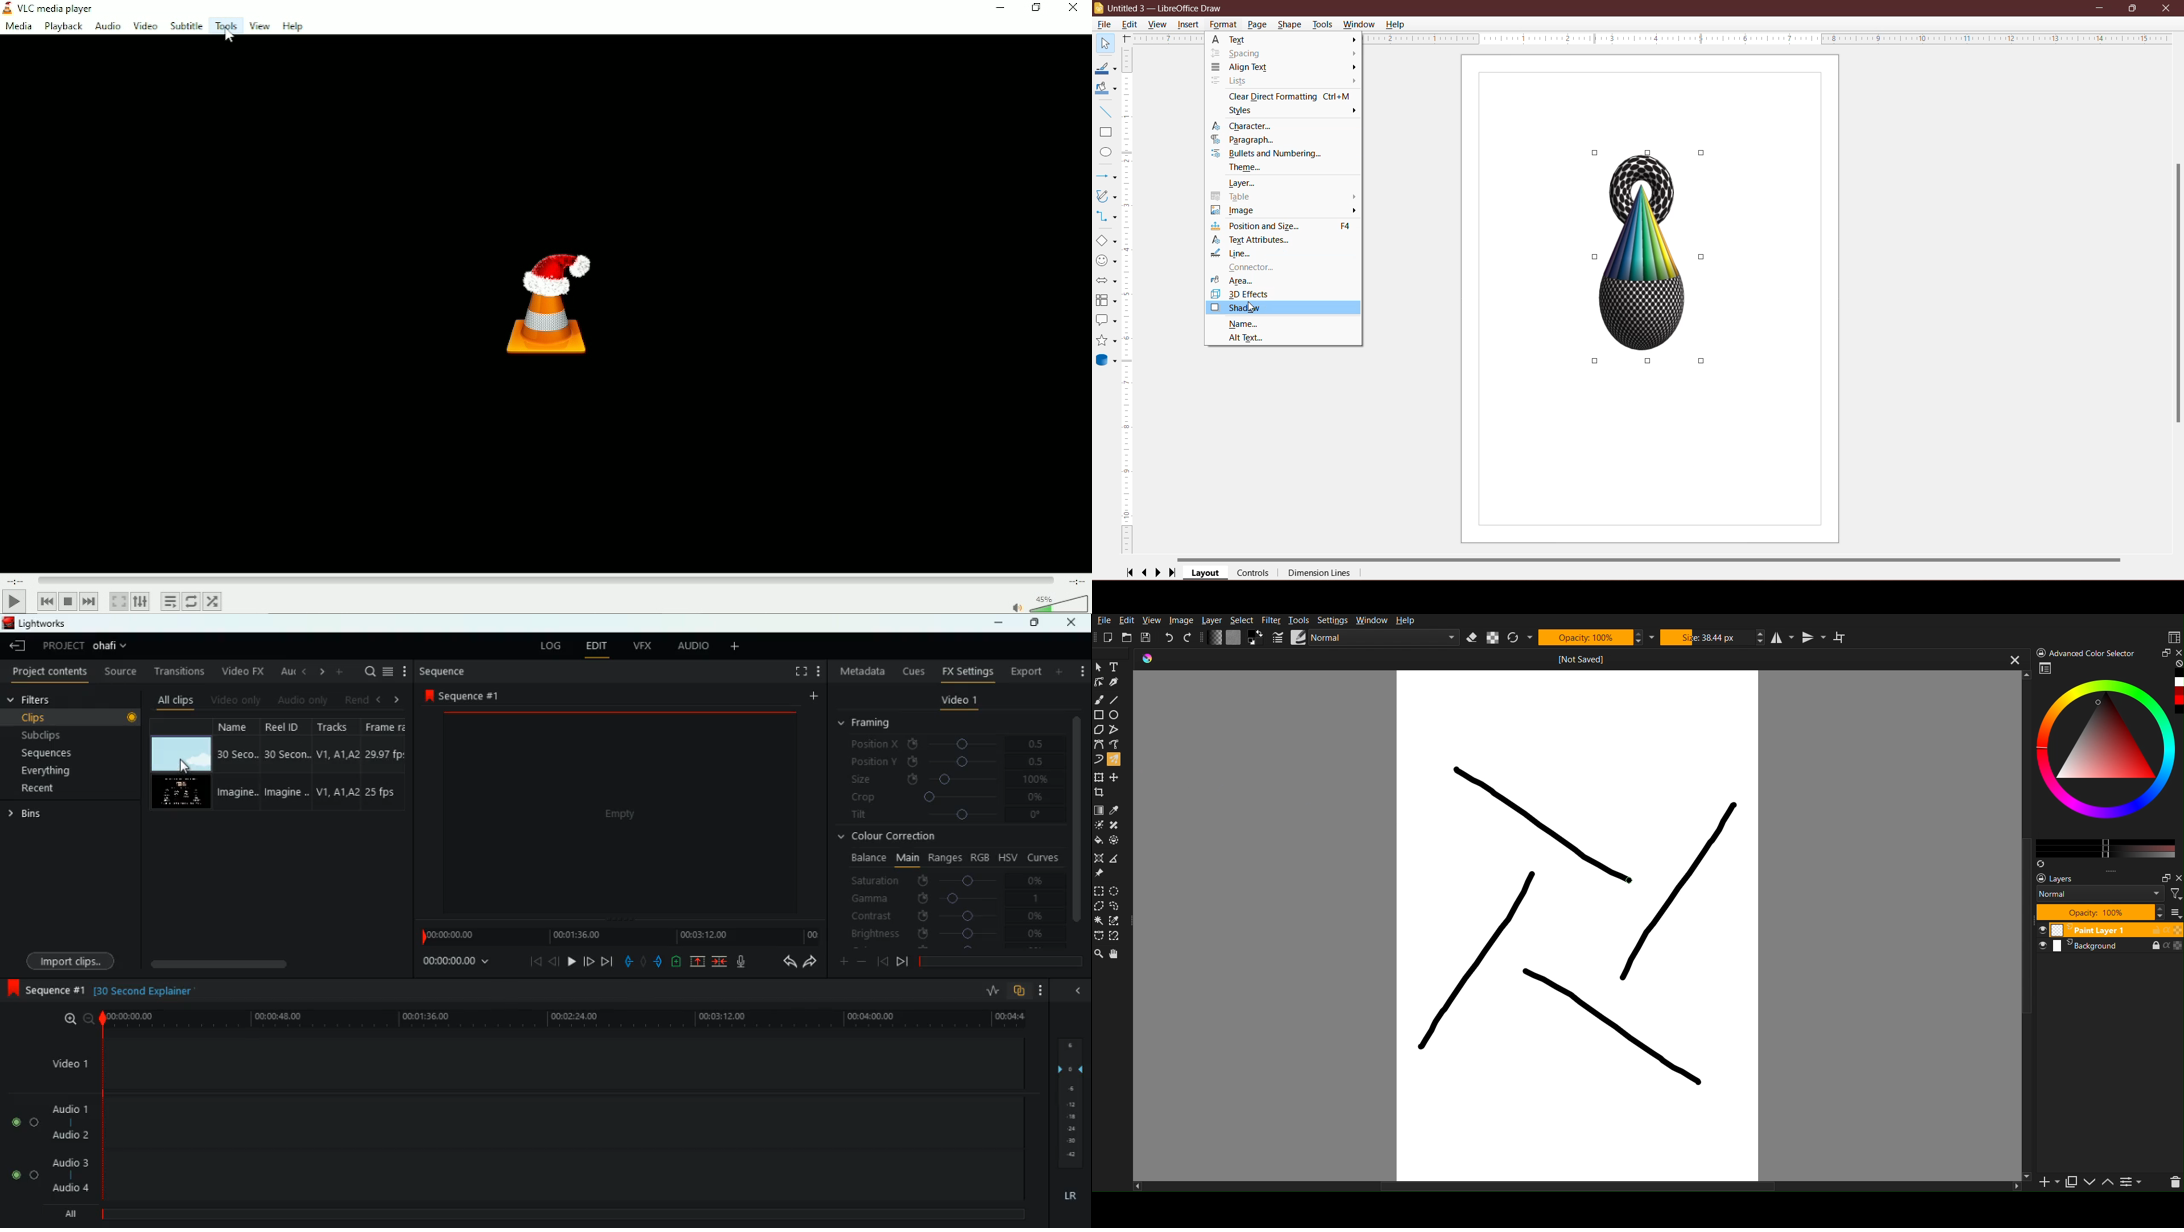 Image resolution: width=2184 pixels, height=1232 pixels. What do you see at coordinates (1146, 636) in the screenshot?
I see `Save` at bounding box center [1146, 636].